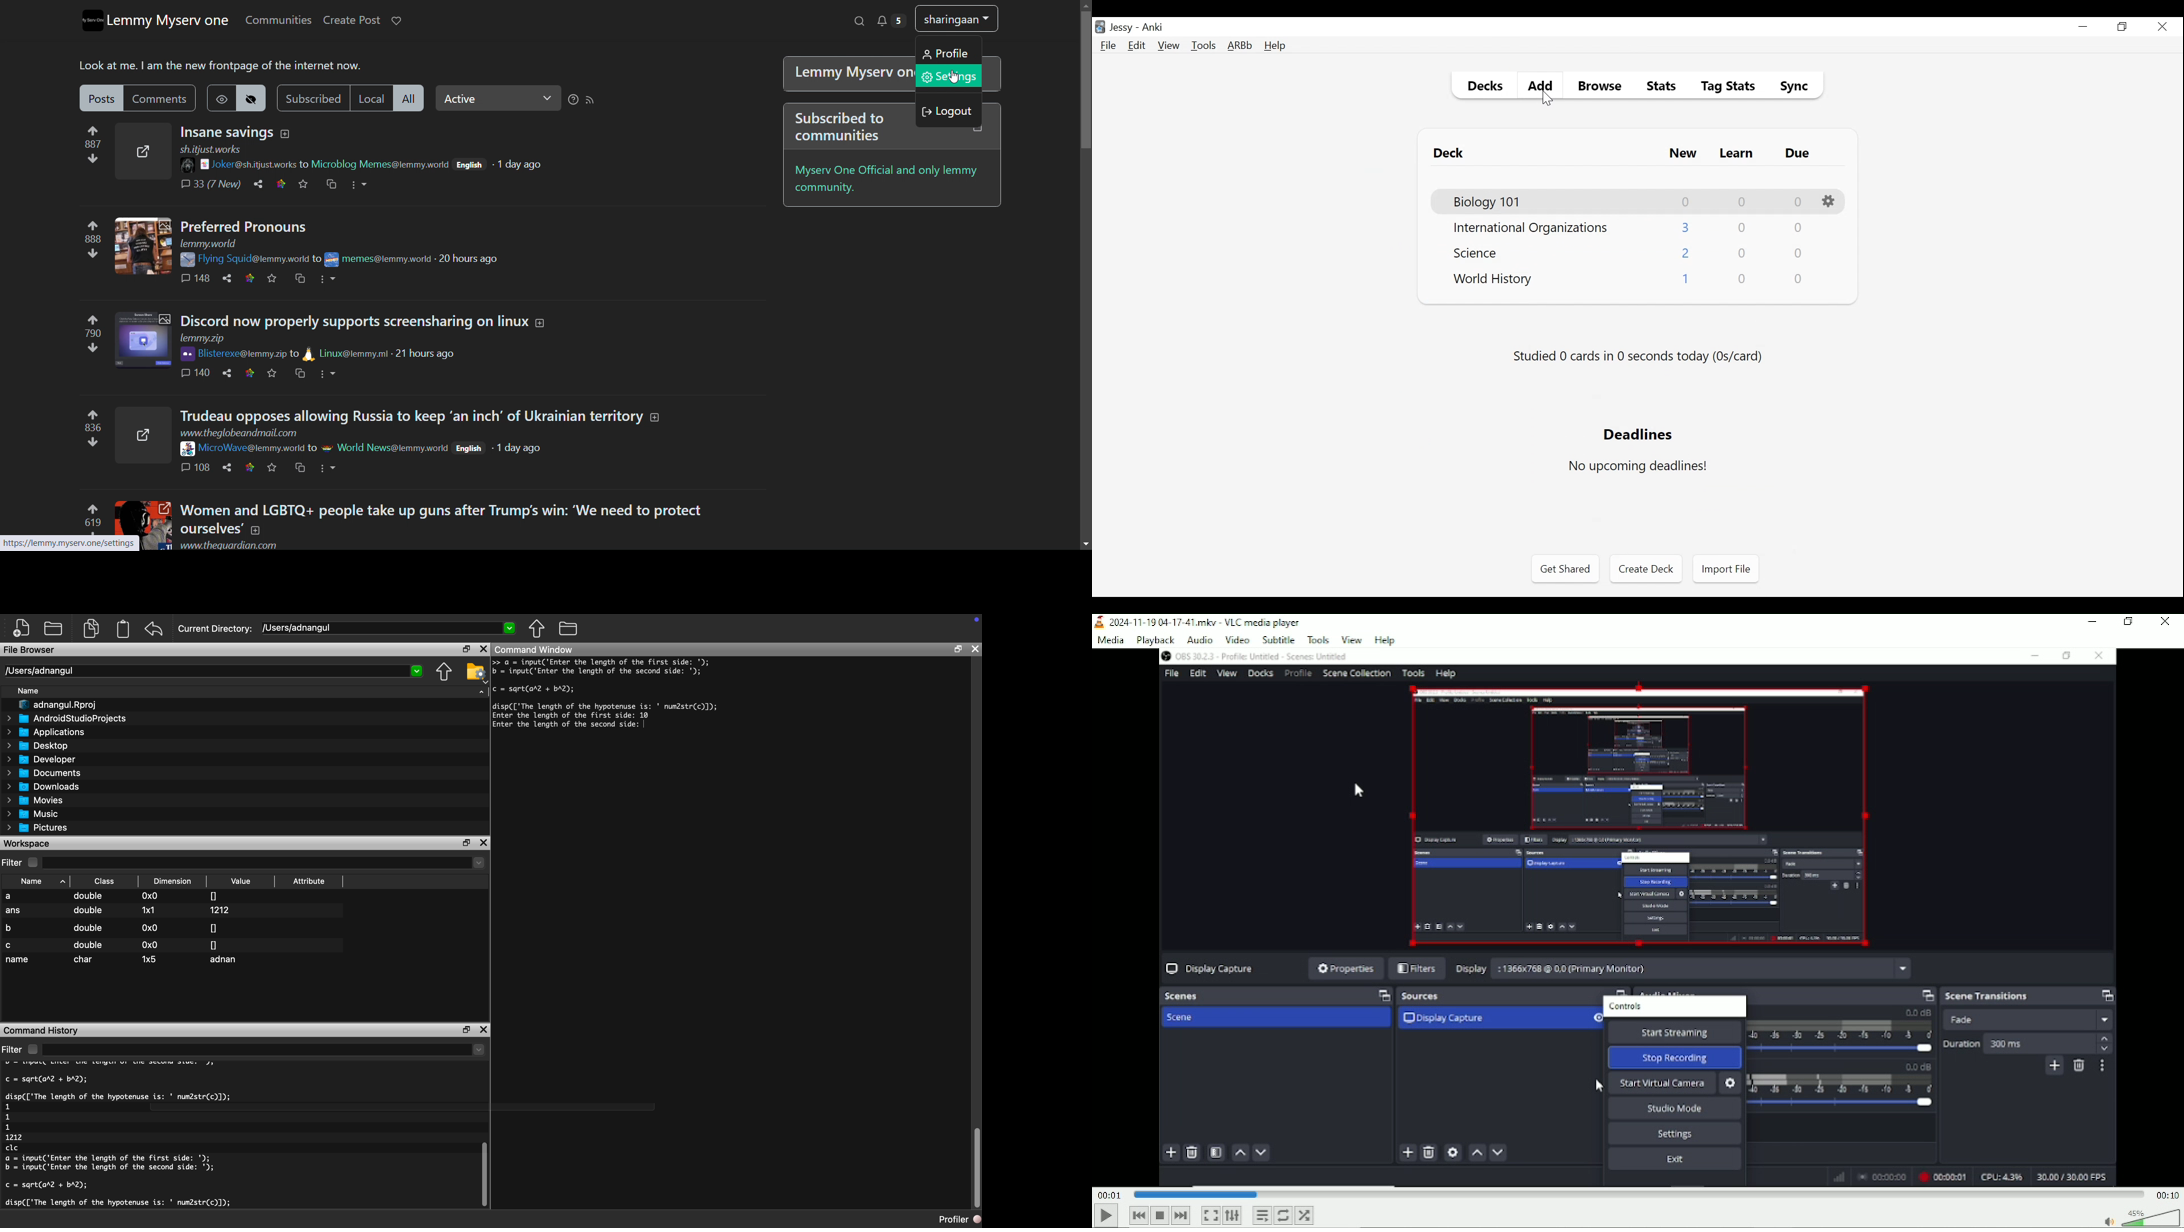 This screenshot has height=1232, width=2184. I want to click on Cursor, so click(1548, 98).